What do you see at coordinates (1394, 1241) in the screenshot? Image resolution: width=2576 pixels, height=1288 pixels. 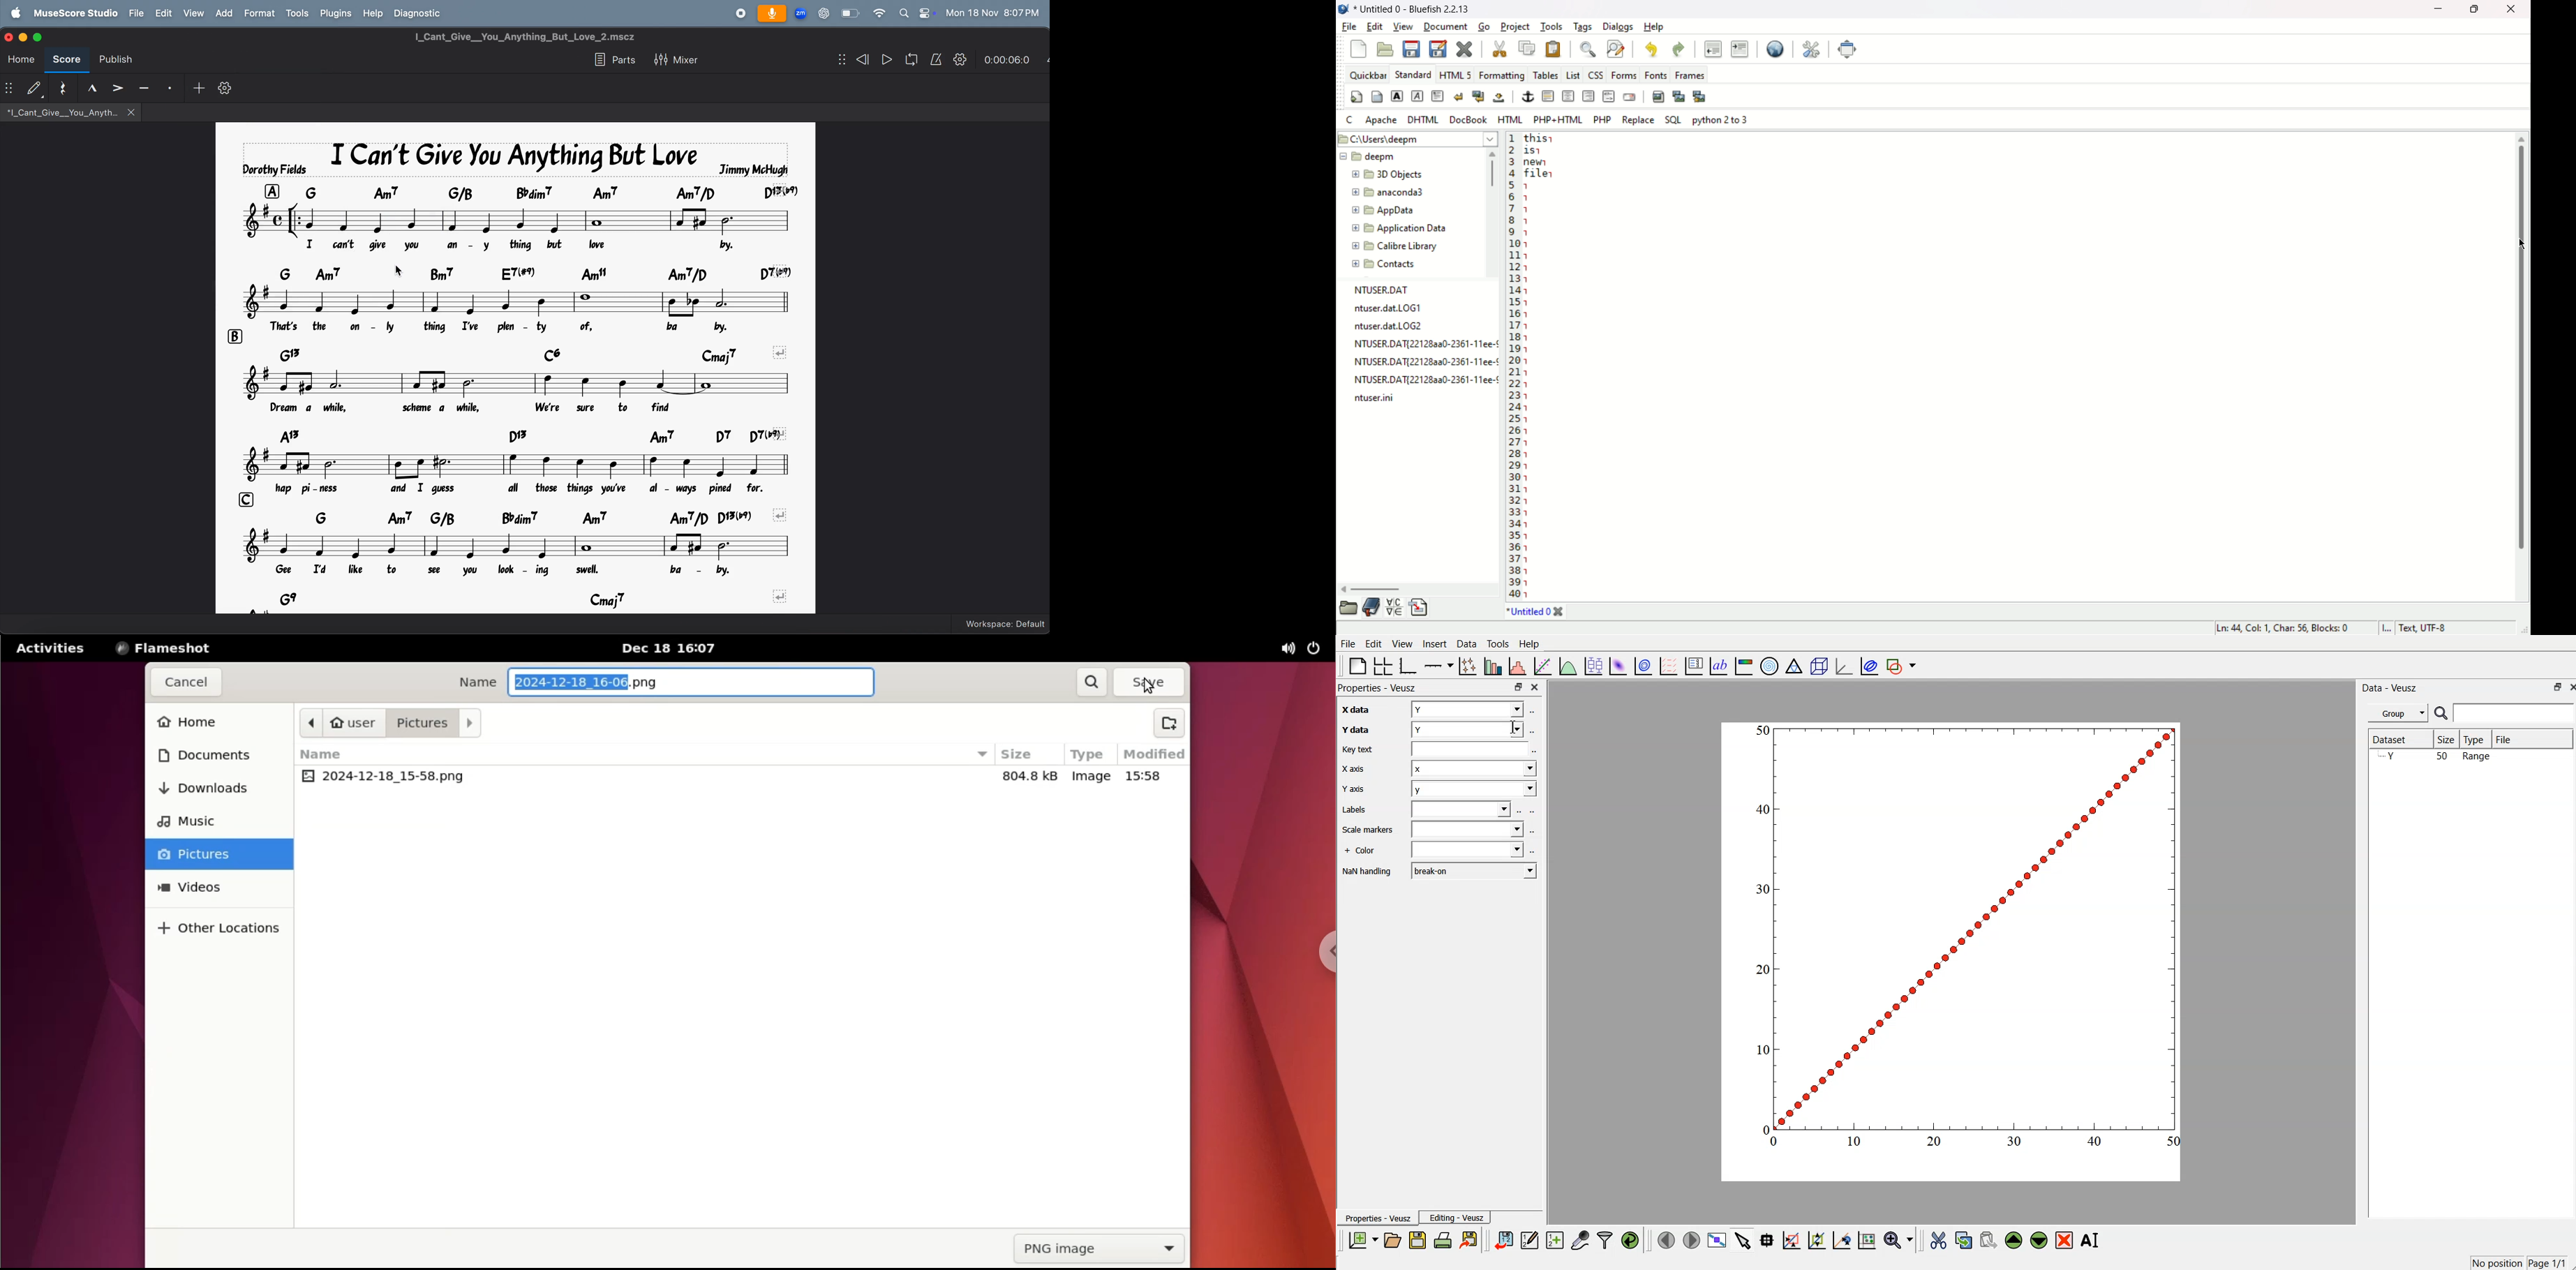 I see `open document` at bounding box center [1394, 1241].